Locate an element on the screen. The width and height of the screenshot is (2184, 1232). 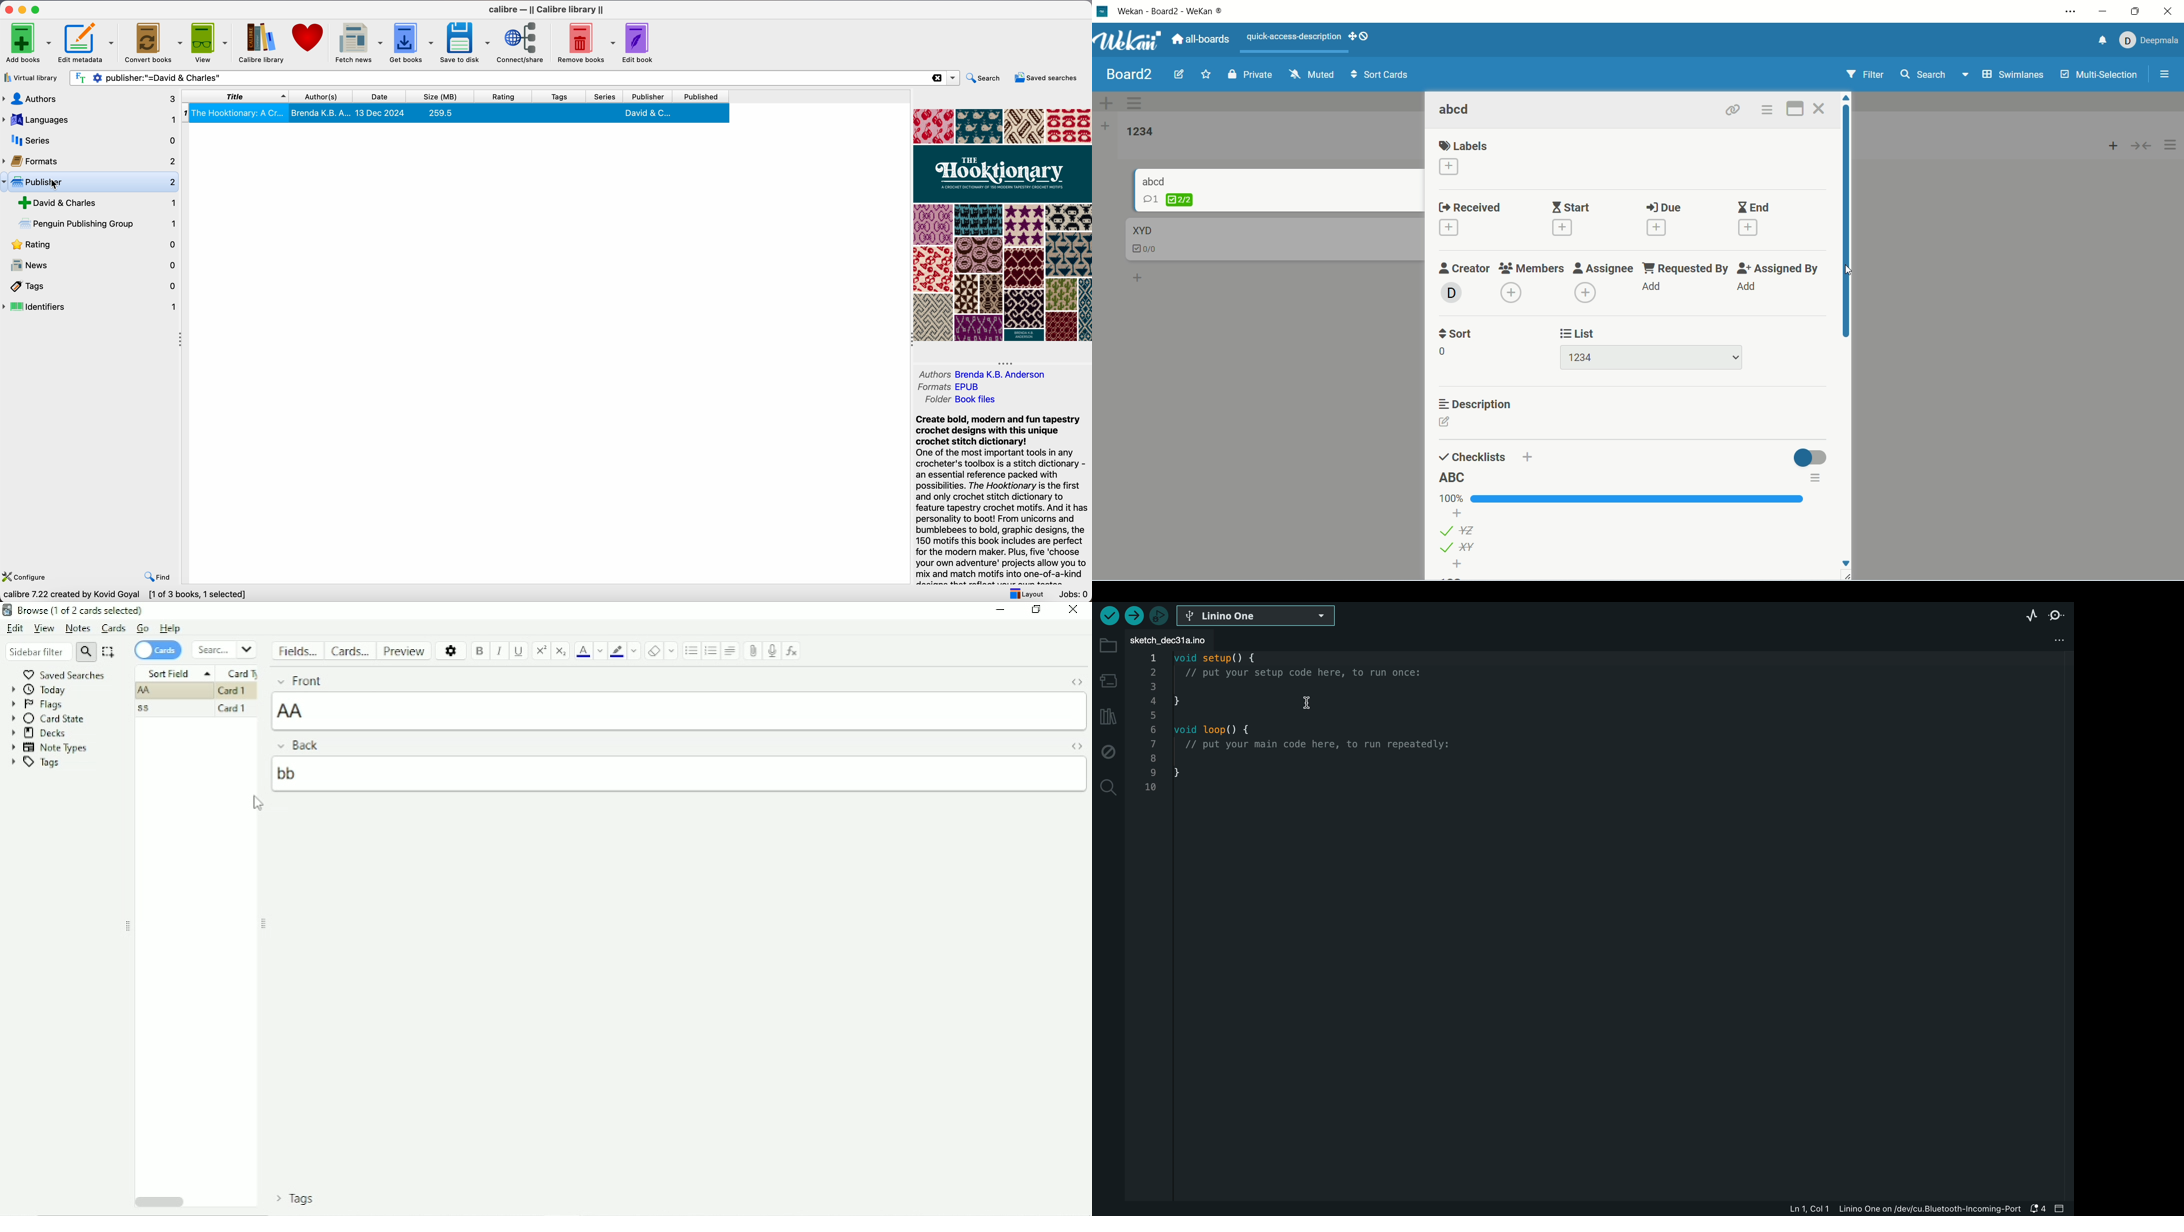
link is located at coordinates (1735, 110).